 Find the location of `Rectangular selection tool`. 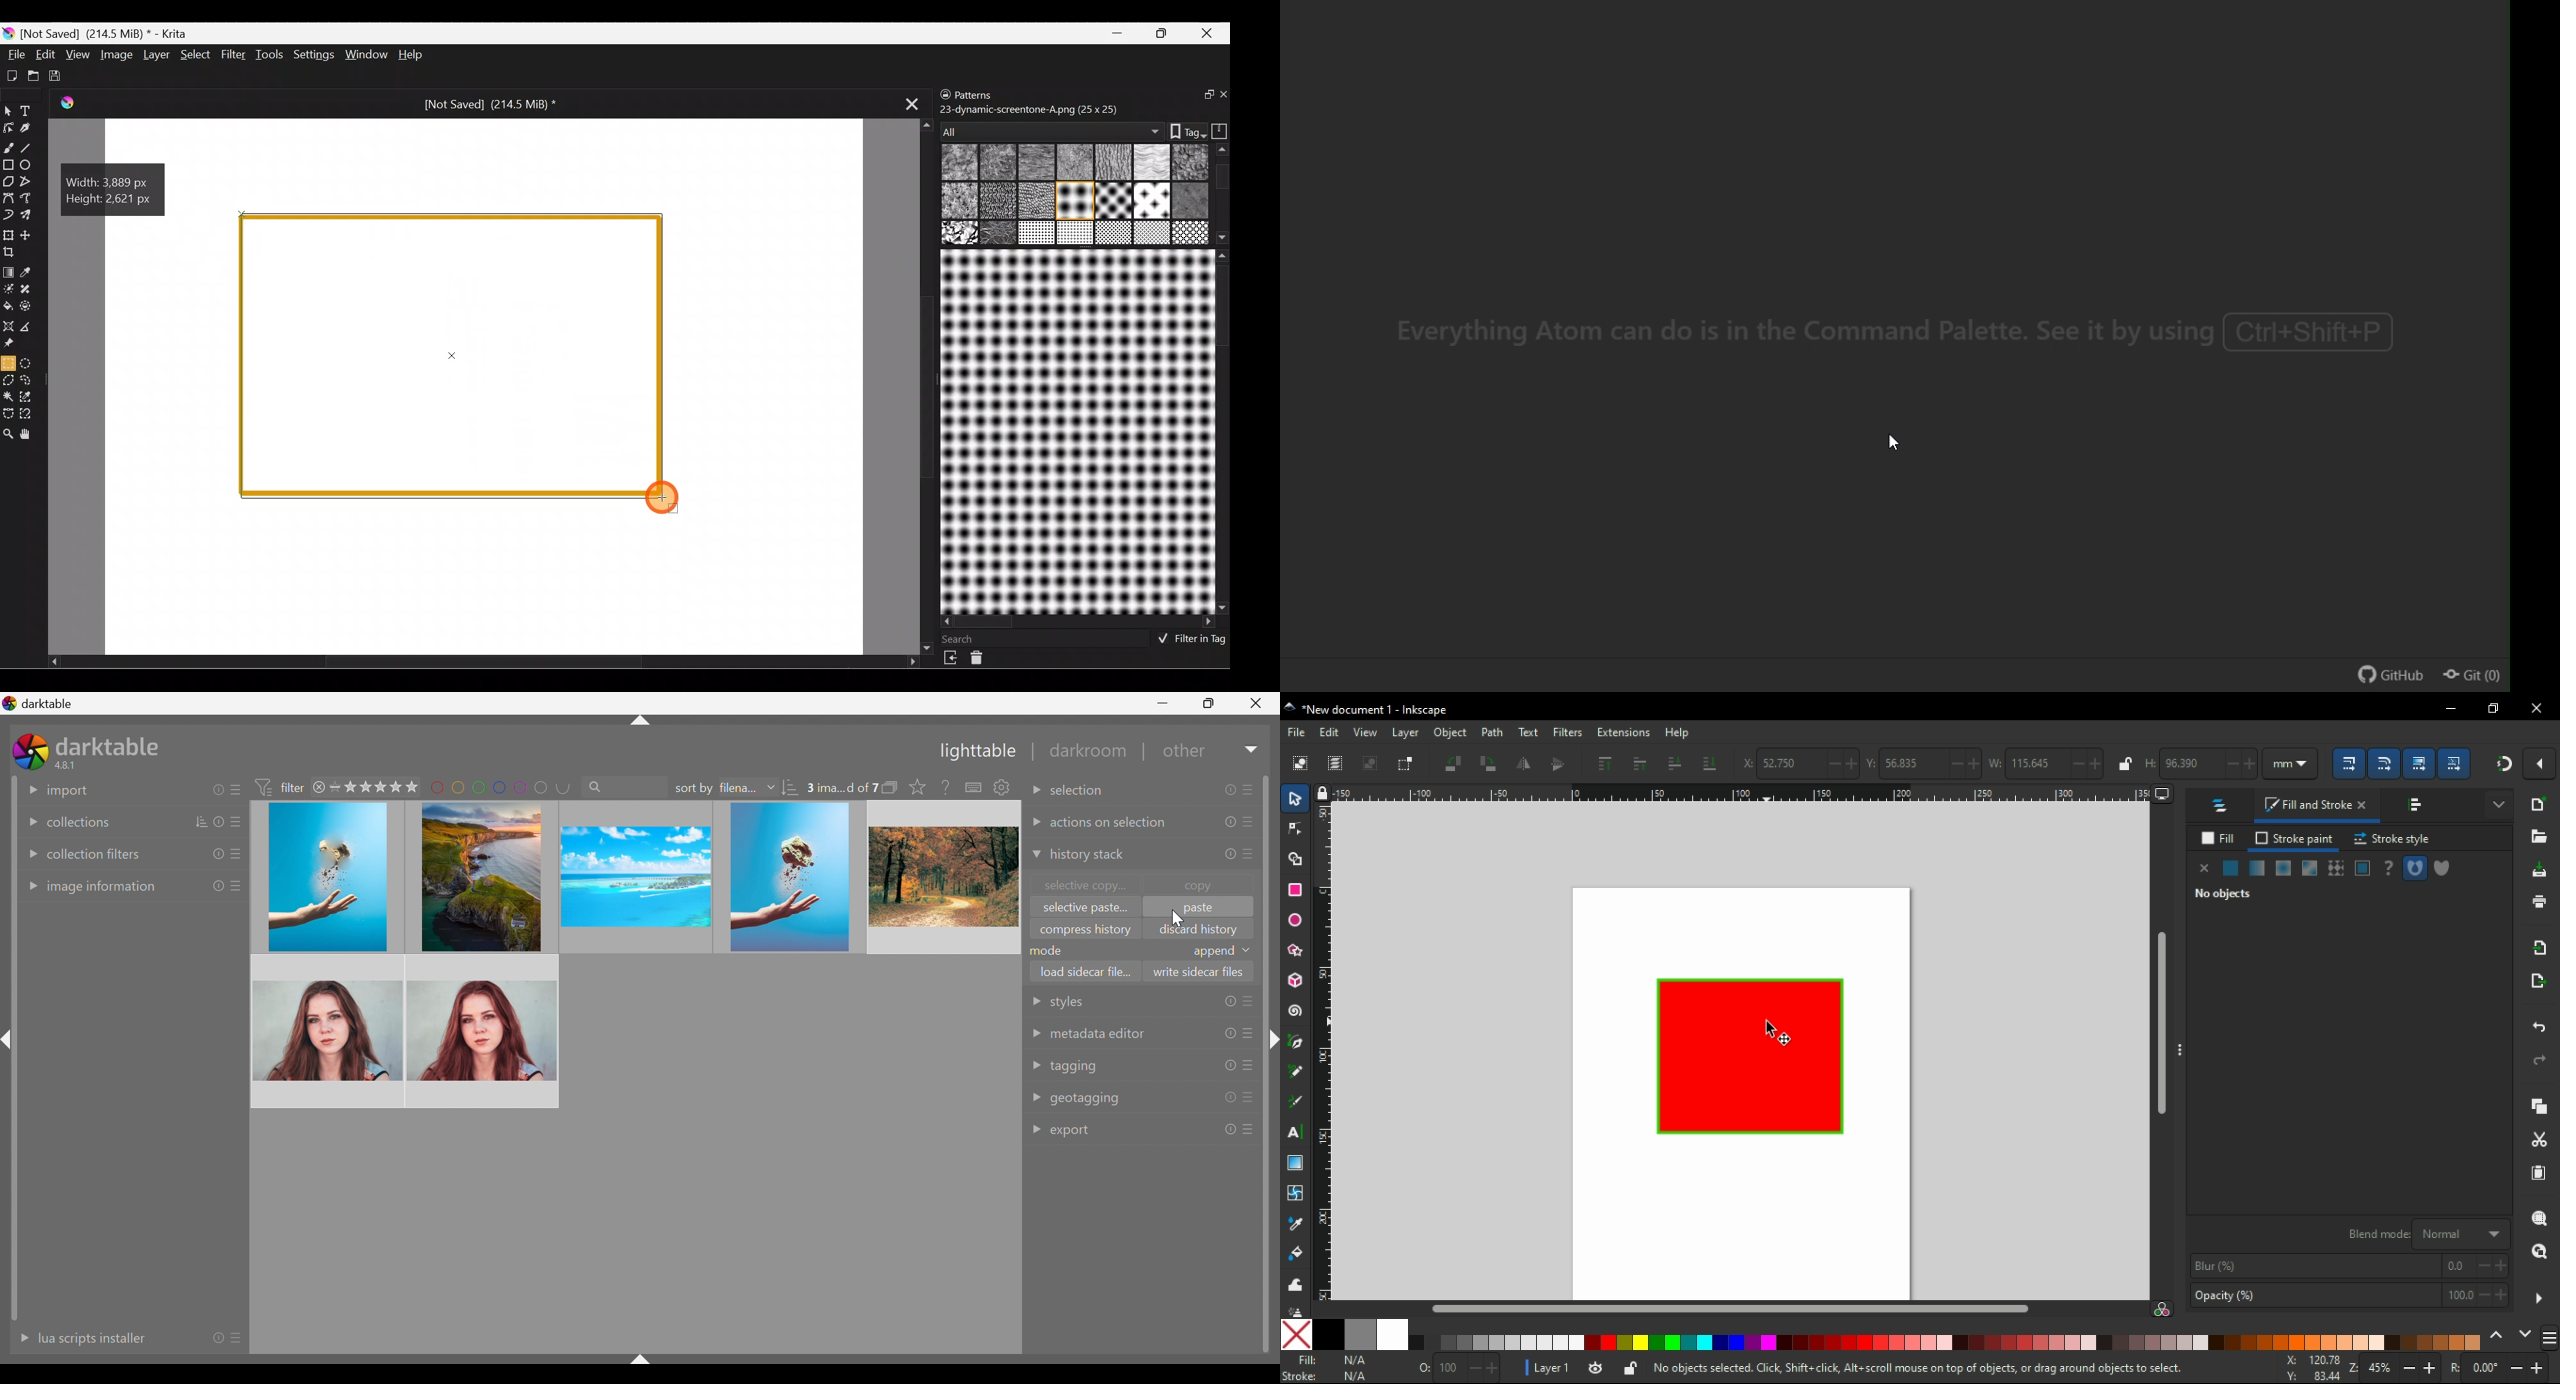

Rectangular selection tool is located at coordinates (8, 363).